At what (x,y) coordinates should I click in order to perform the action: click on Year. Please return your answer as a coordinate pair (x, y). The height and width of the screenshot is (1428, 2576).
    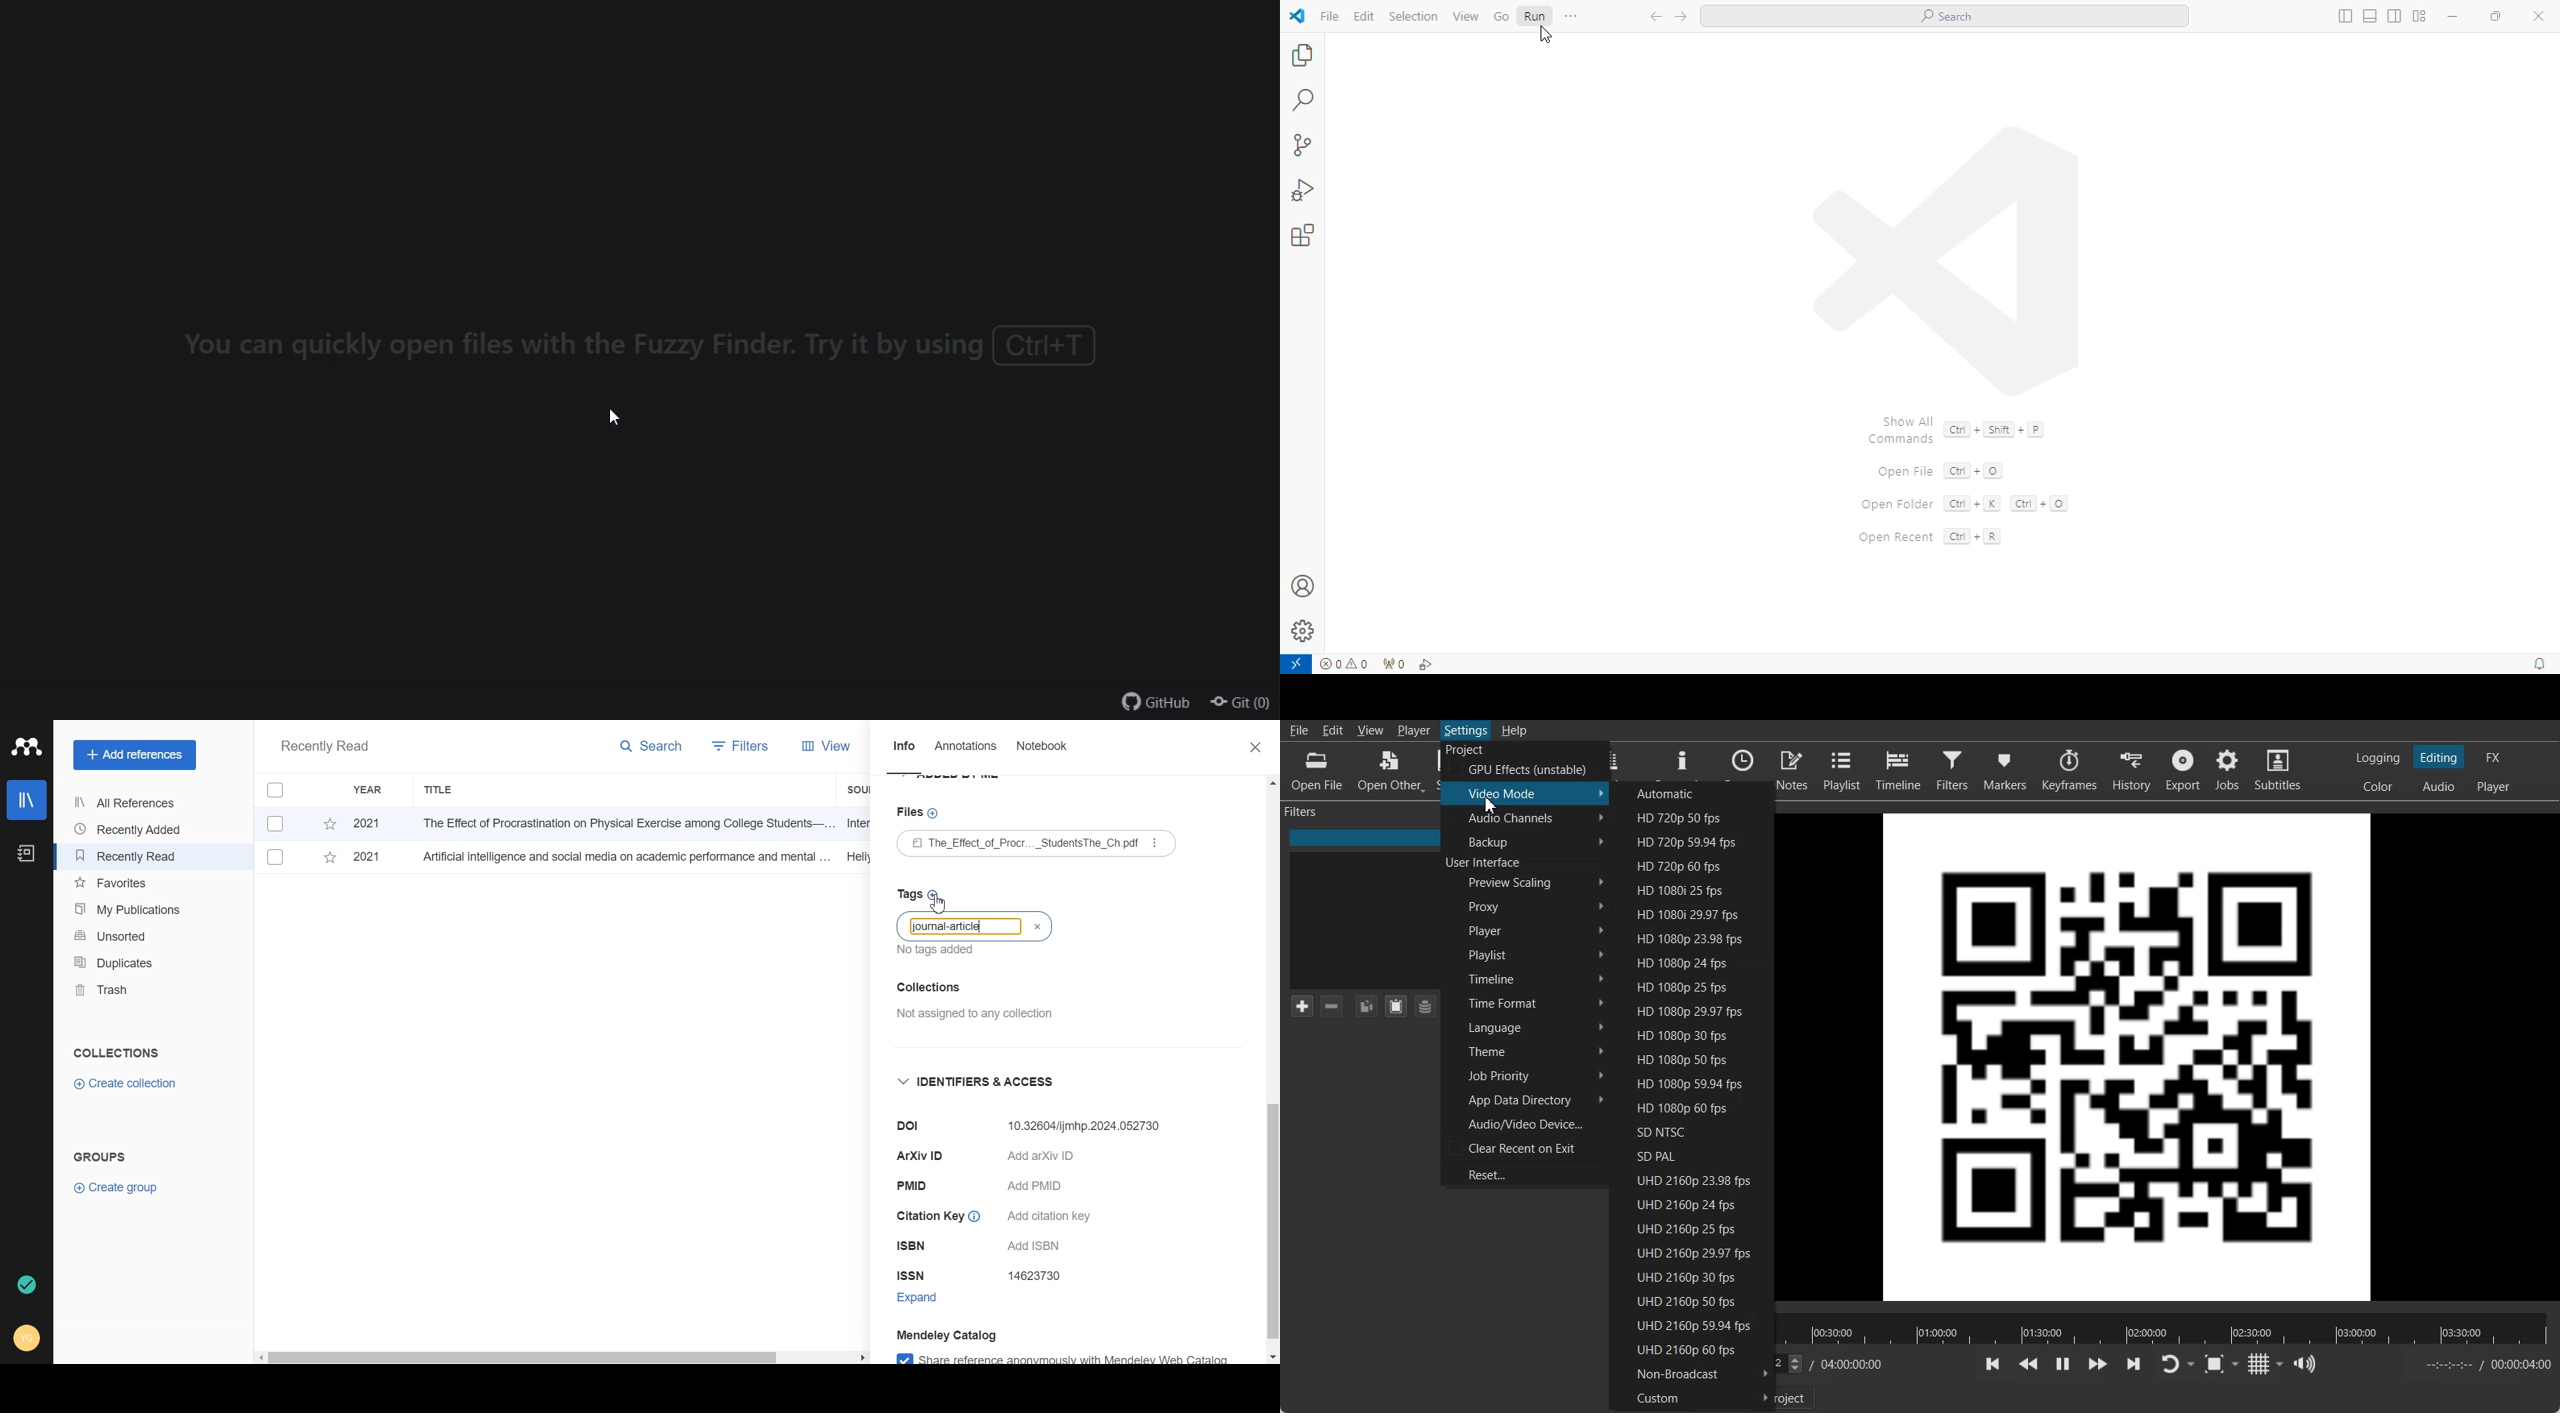
    Looking at the image, I should click on (370, 790).